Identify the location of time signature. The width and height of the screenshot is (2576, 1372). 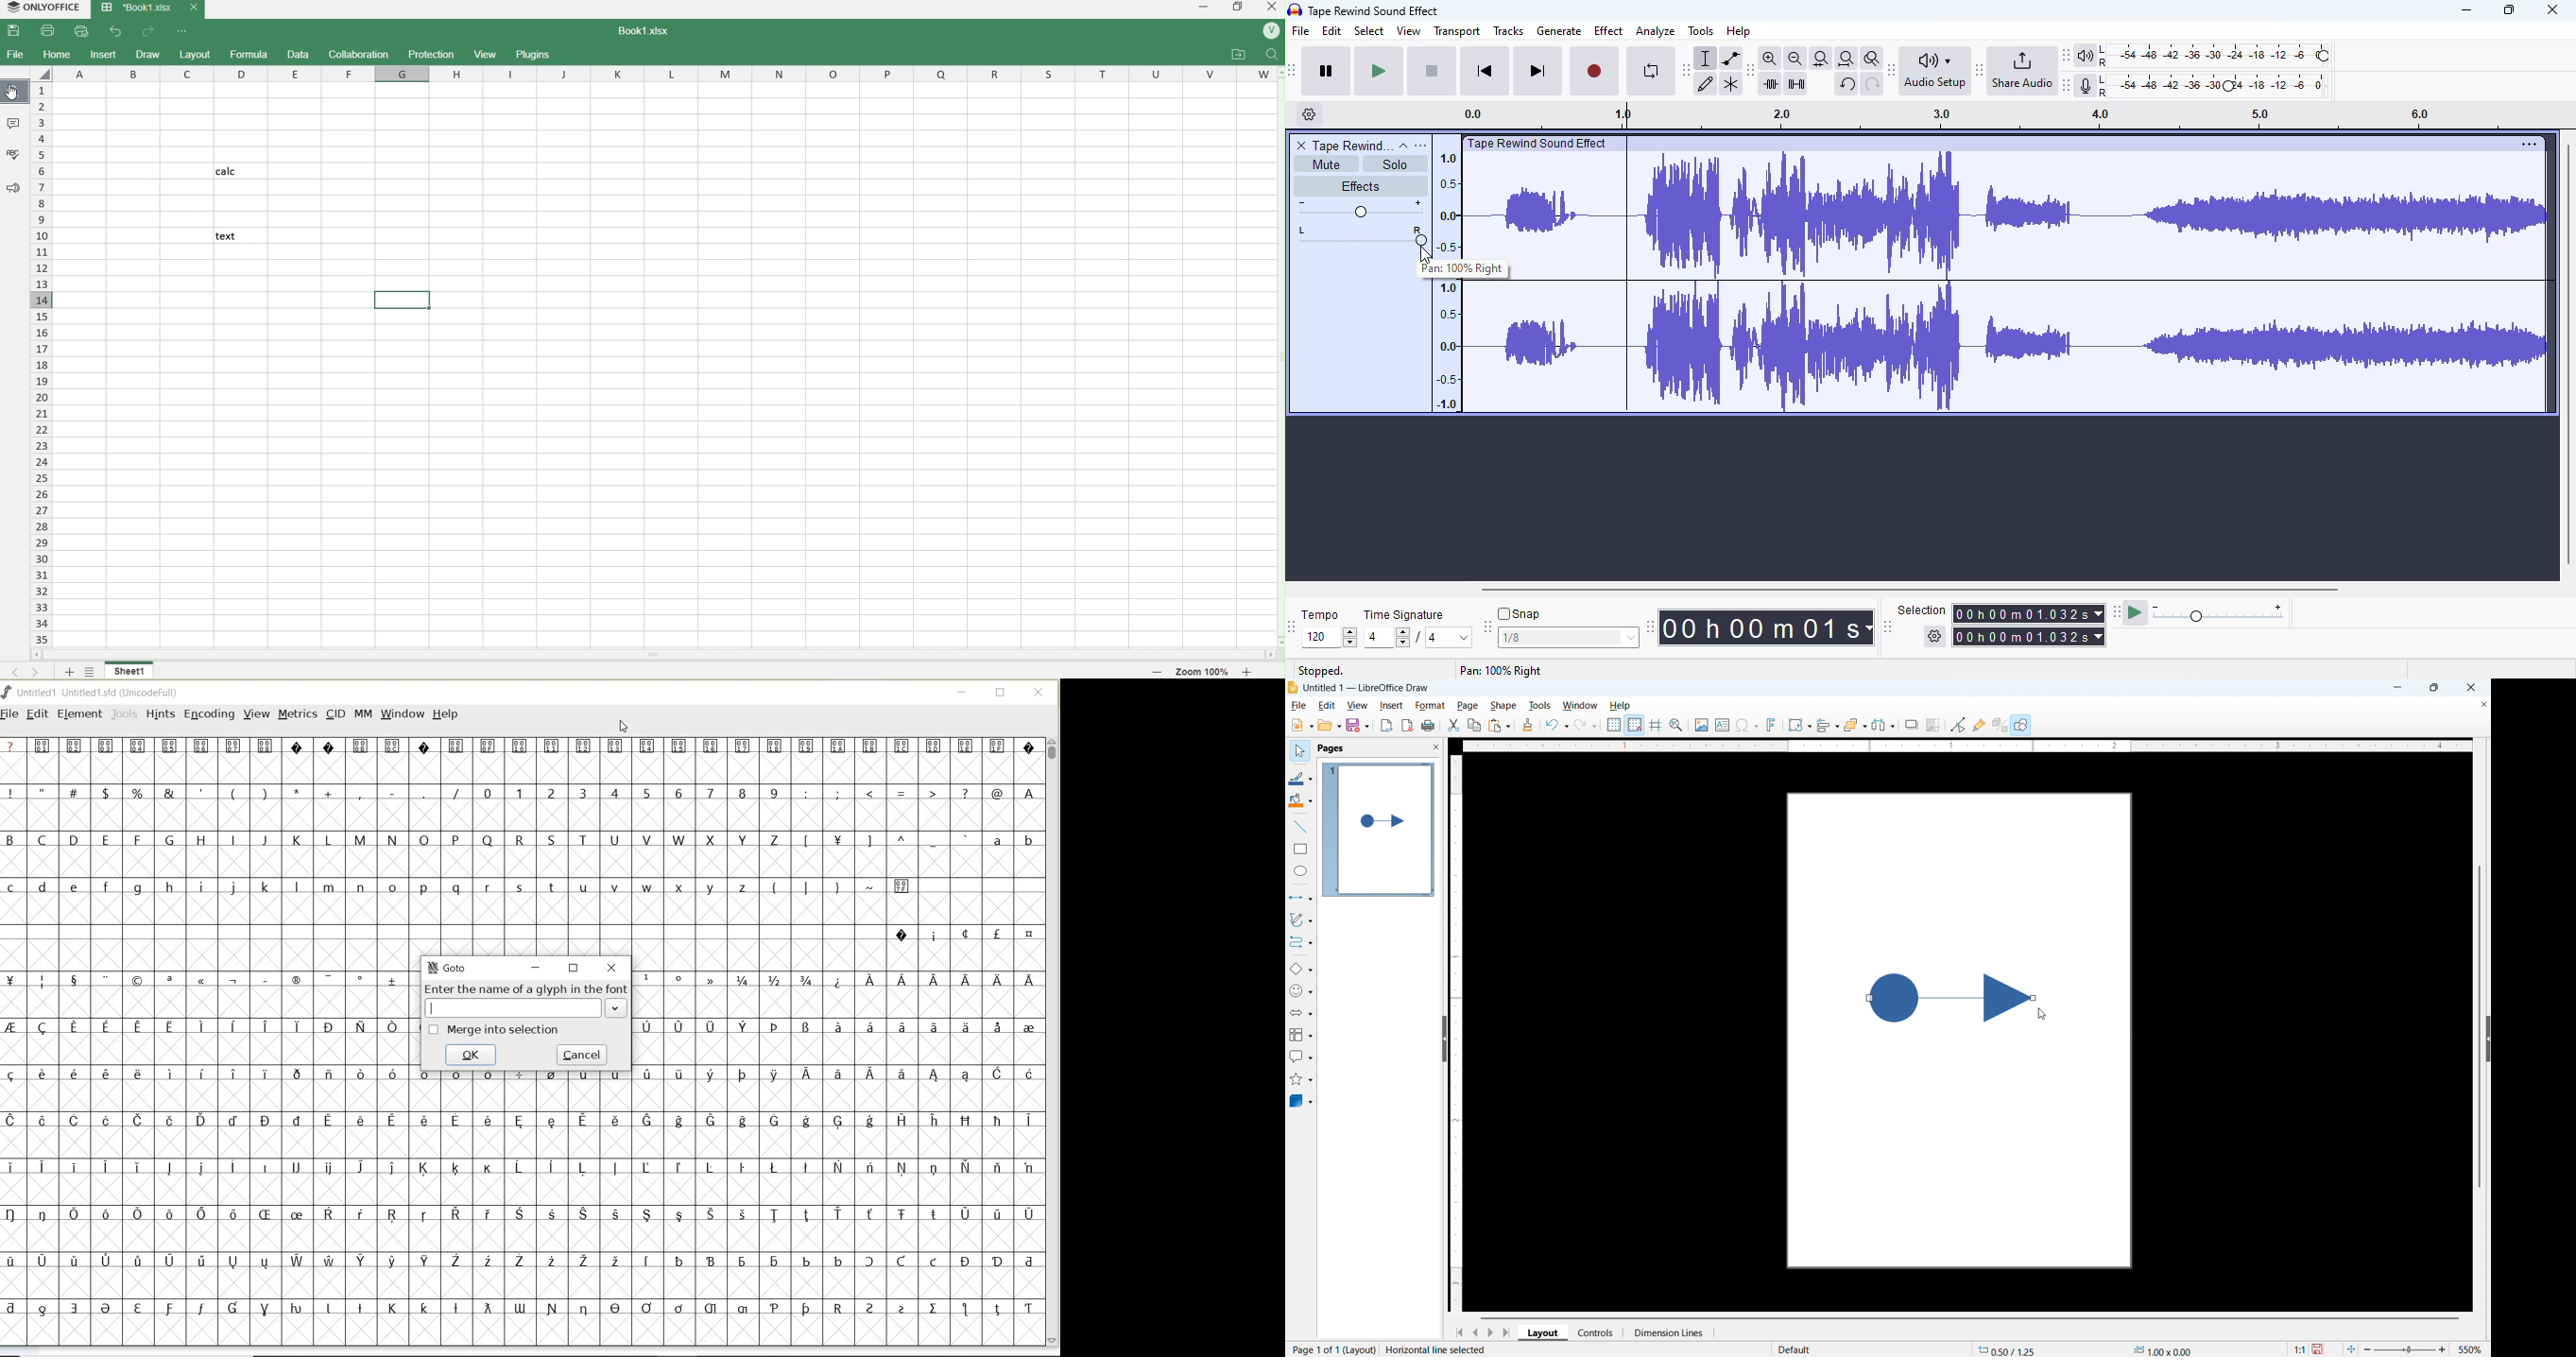
(1404, 615).